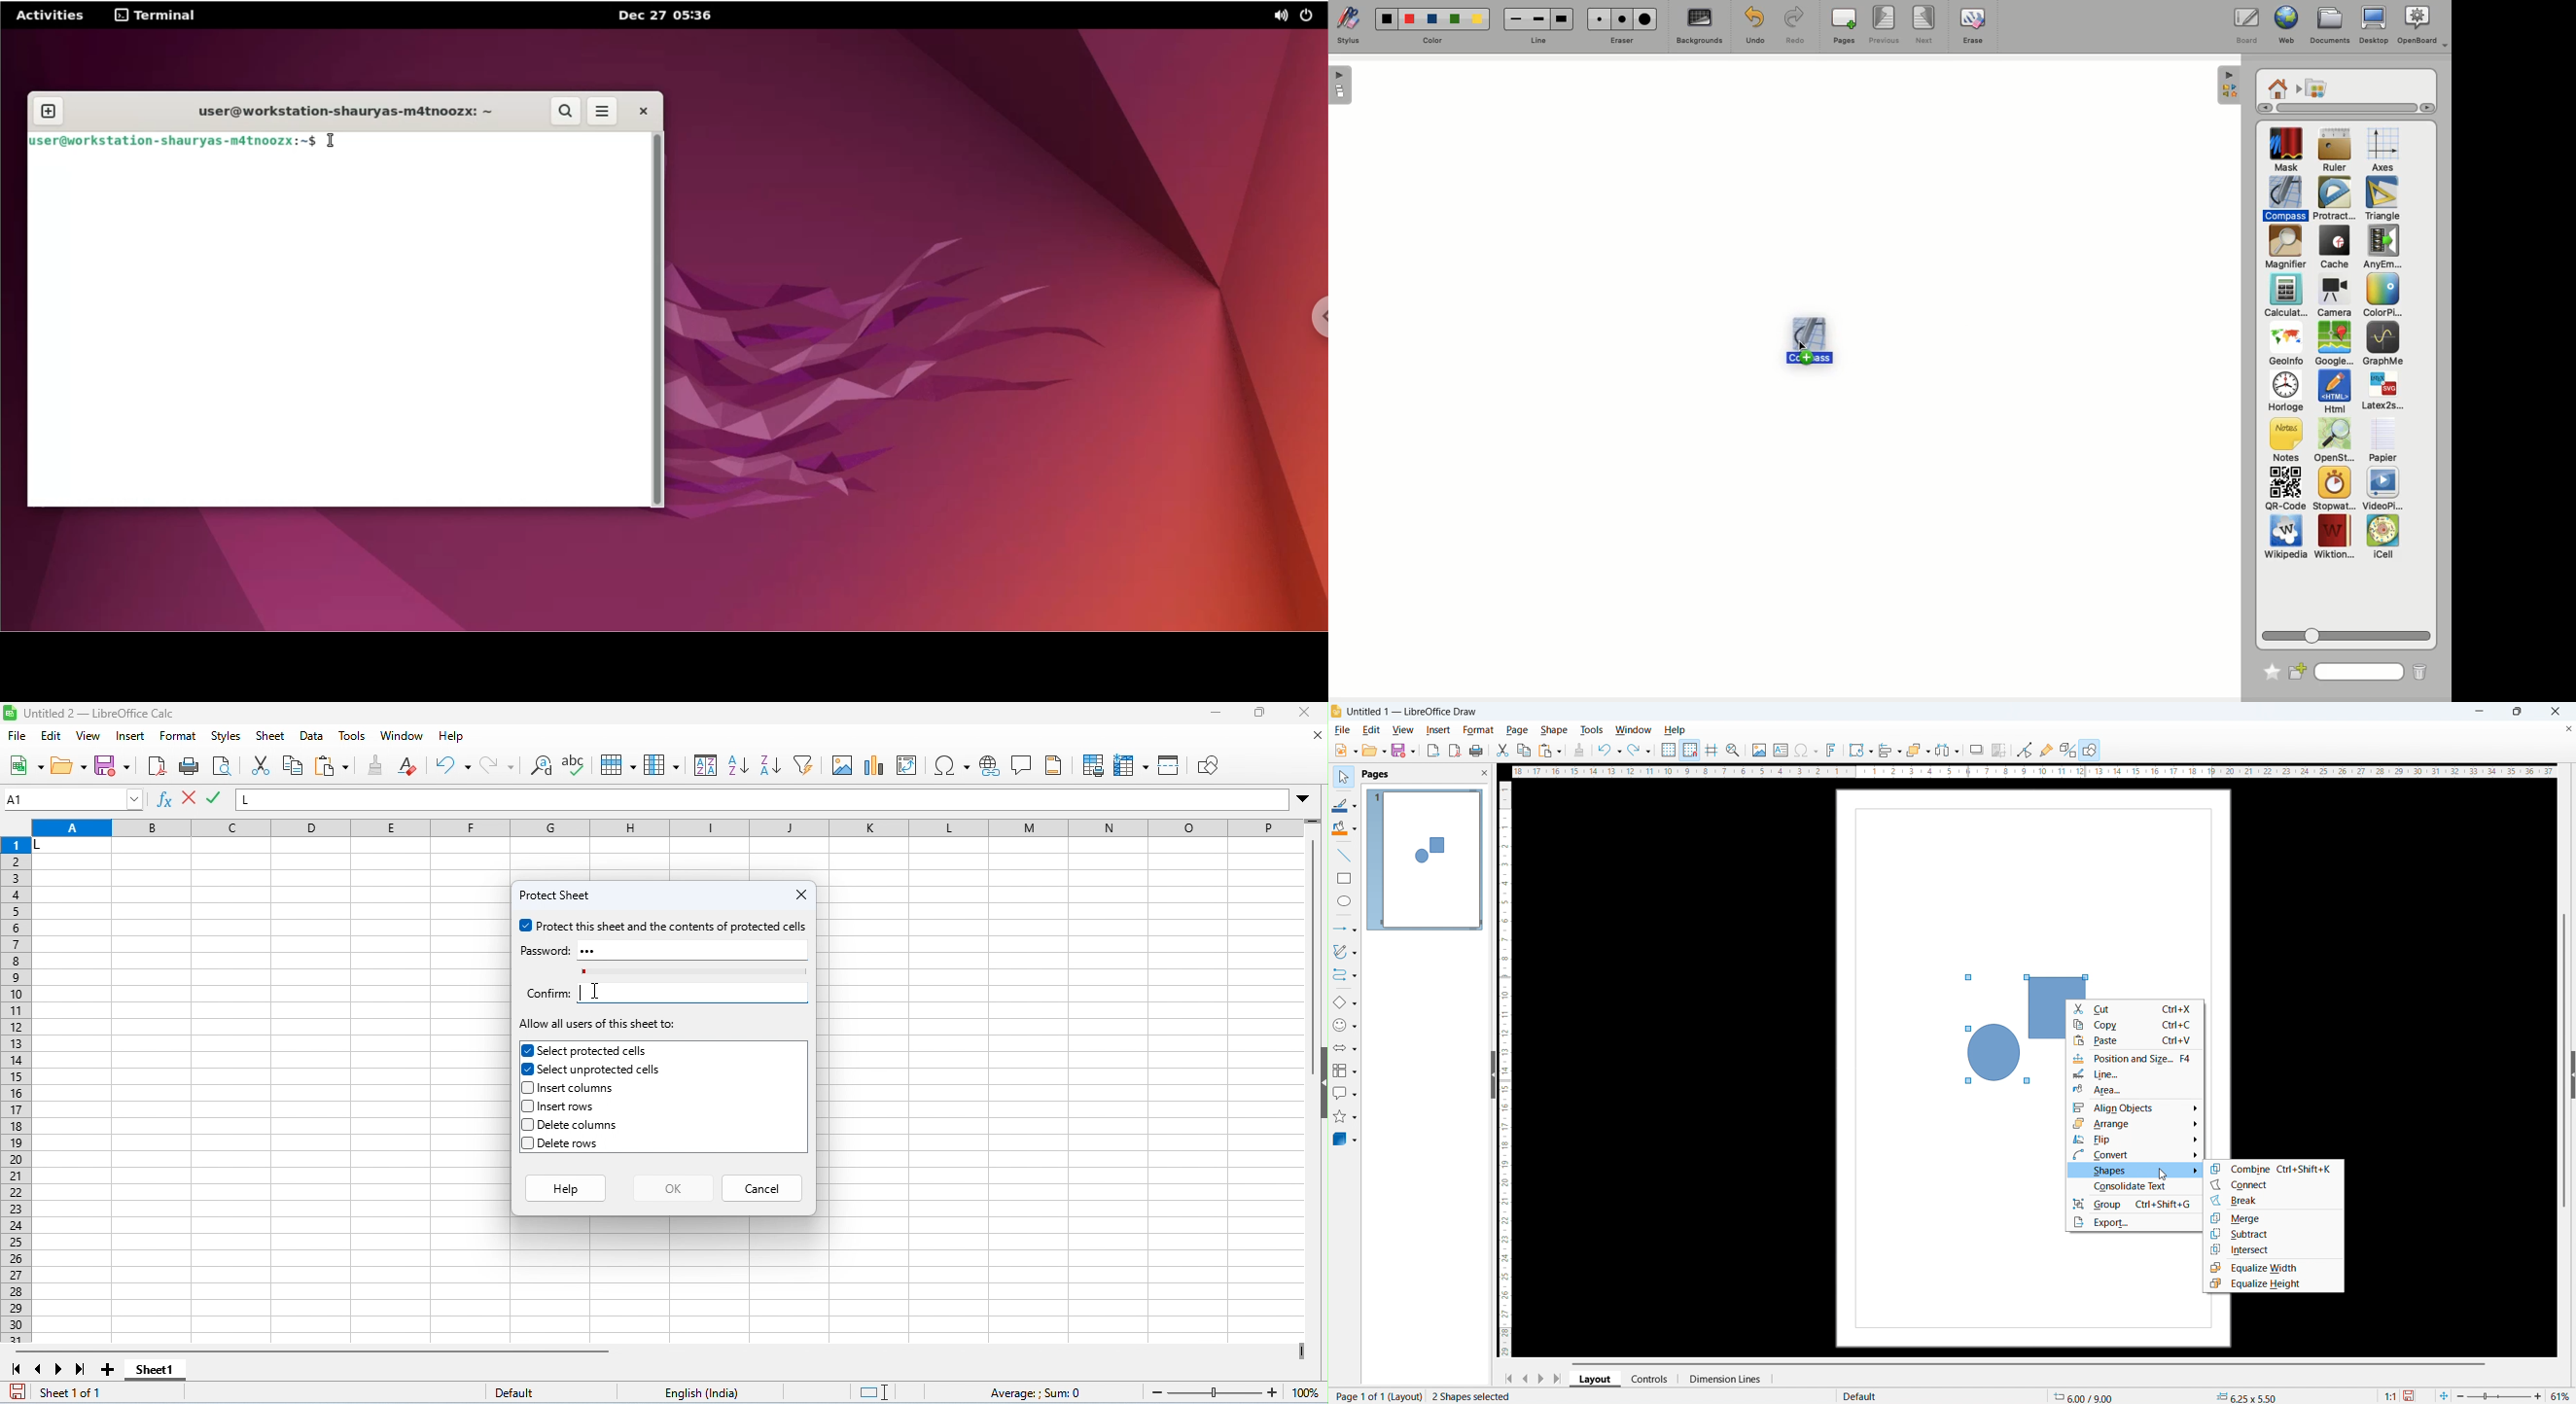  Describe the element at coordinates (2136, 1024) in the screenshot. I see `copy` at that location.